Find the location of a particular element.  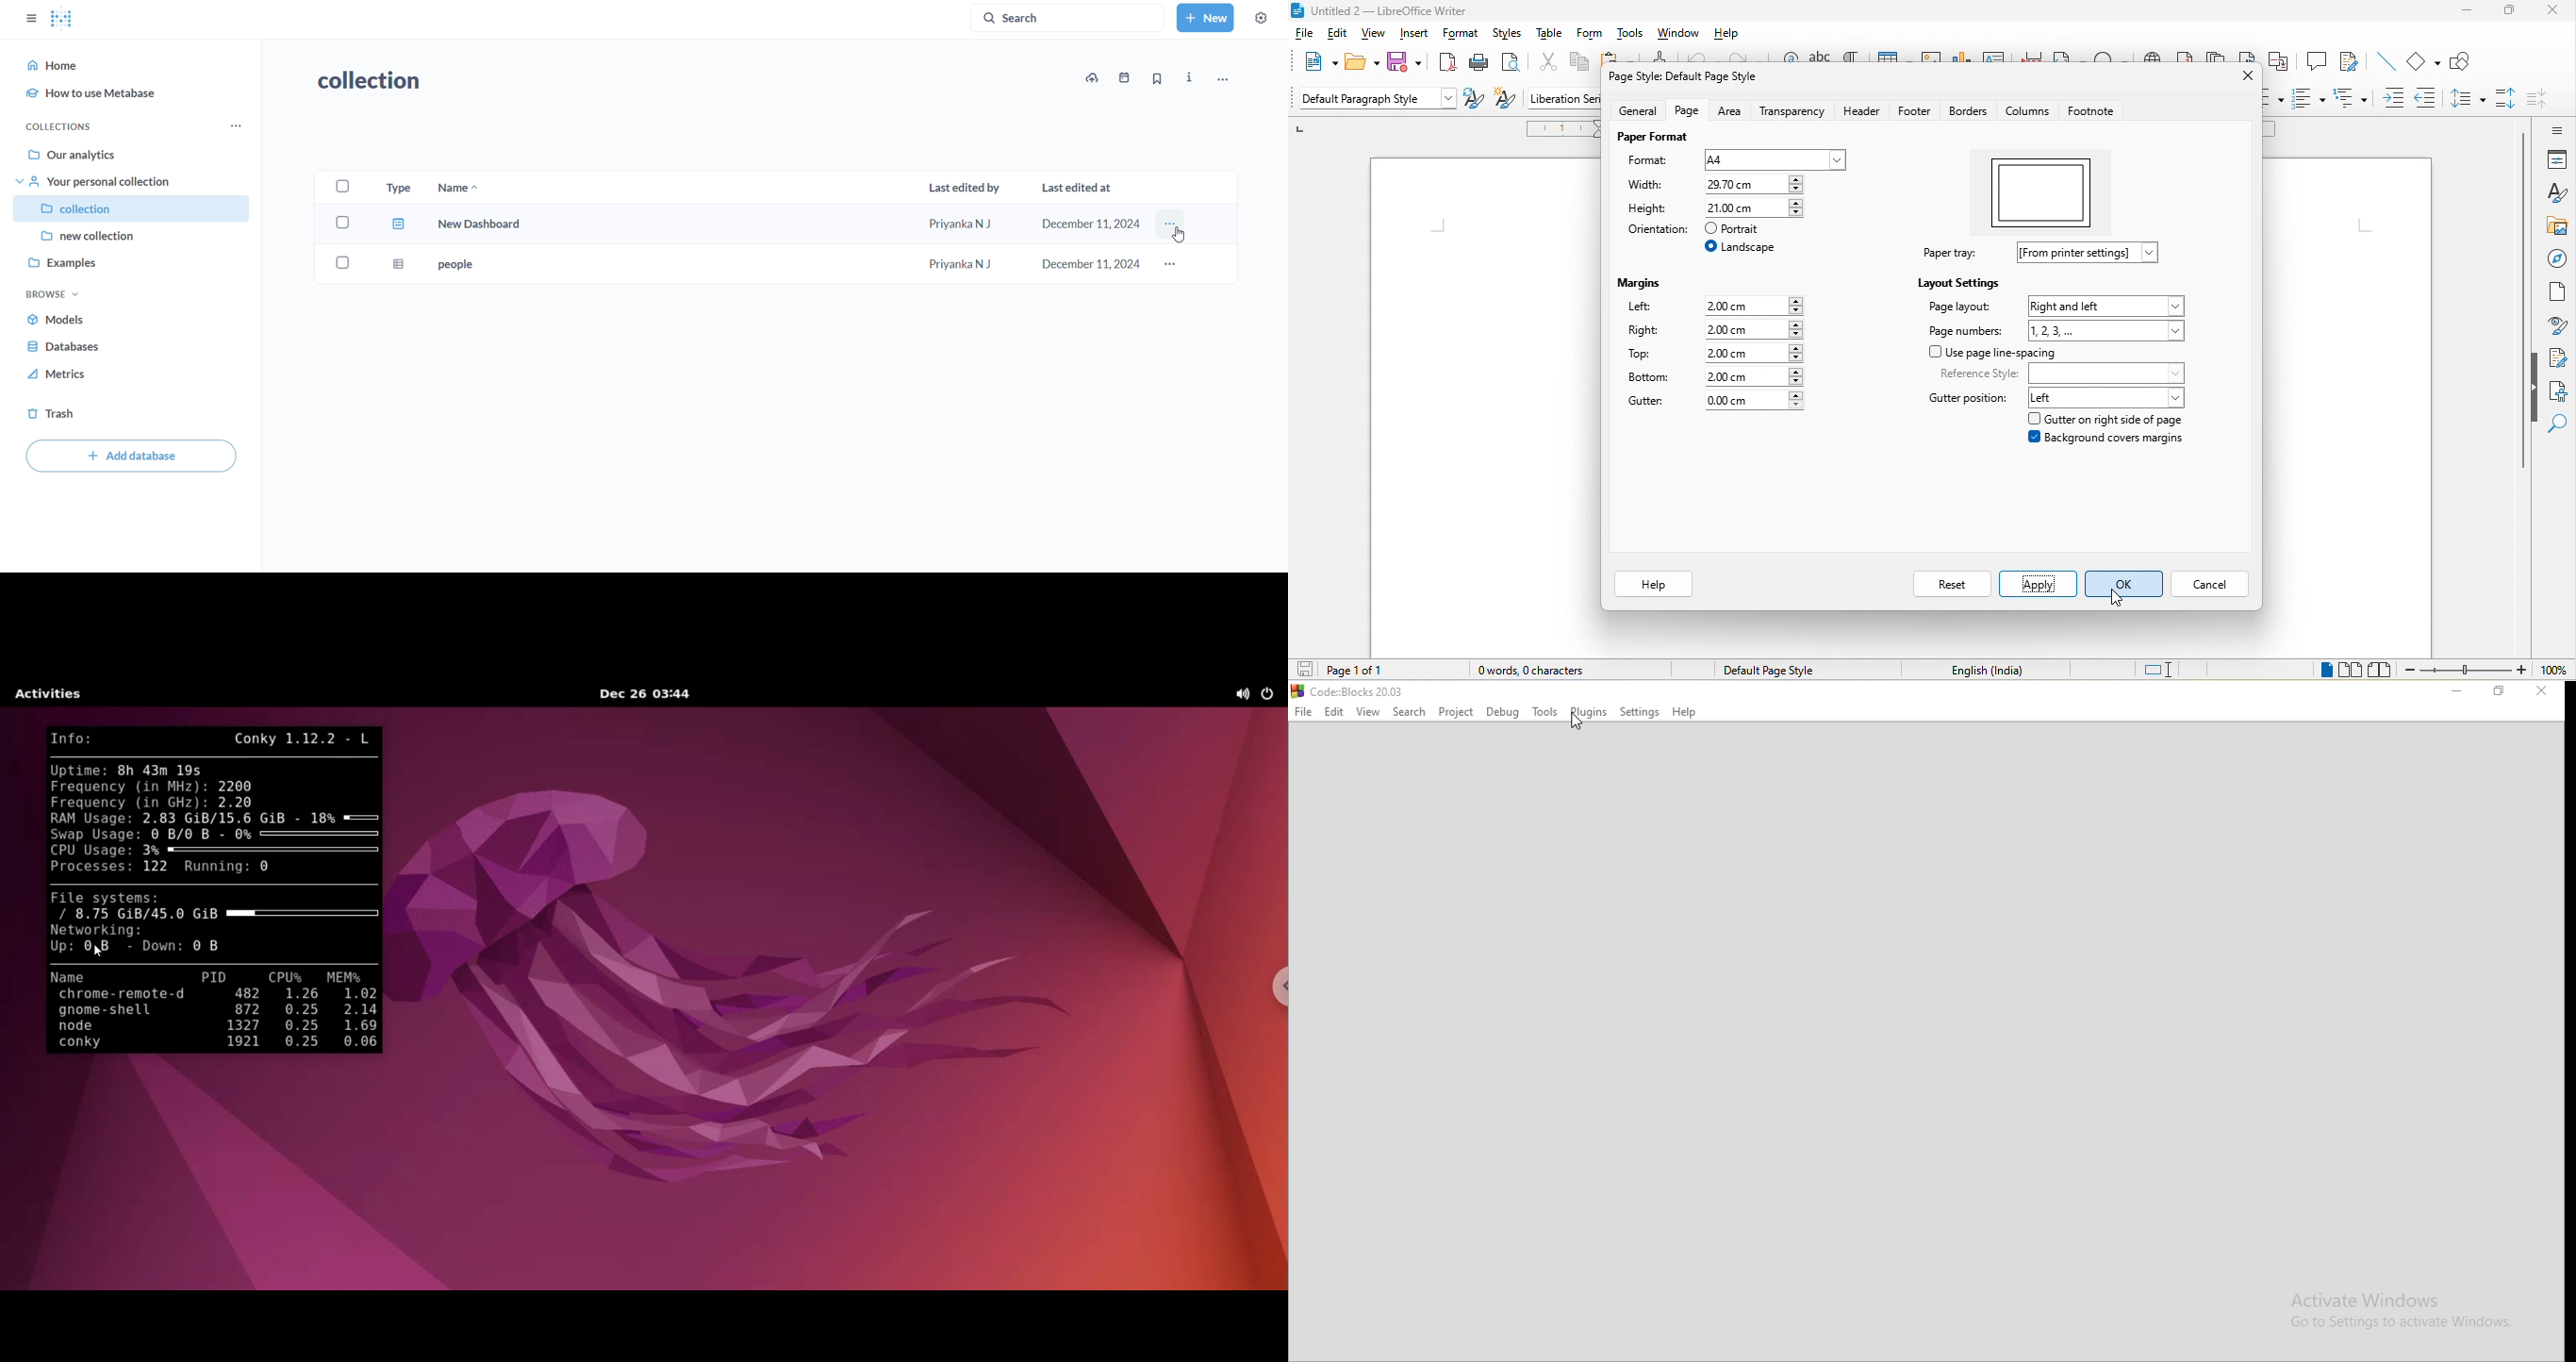

edit is located at coordinates (1342, 36).